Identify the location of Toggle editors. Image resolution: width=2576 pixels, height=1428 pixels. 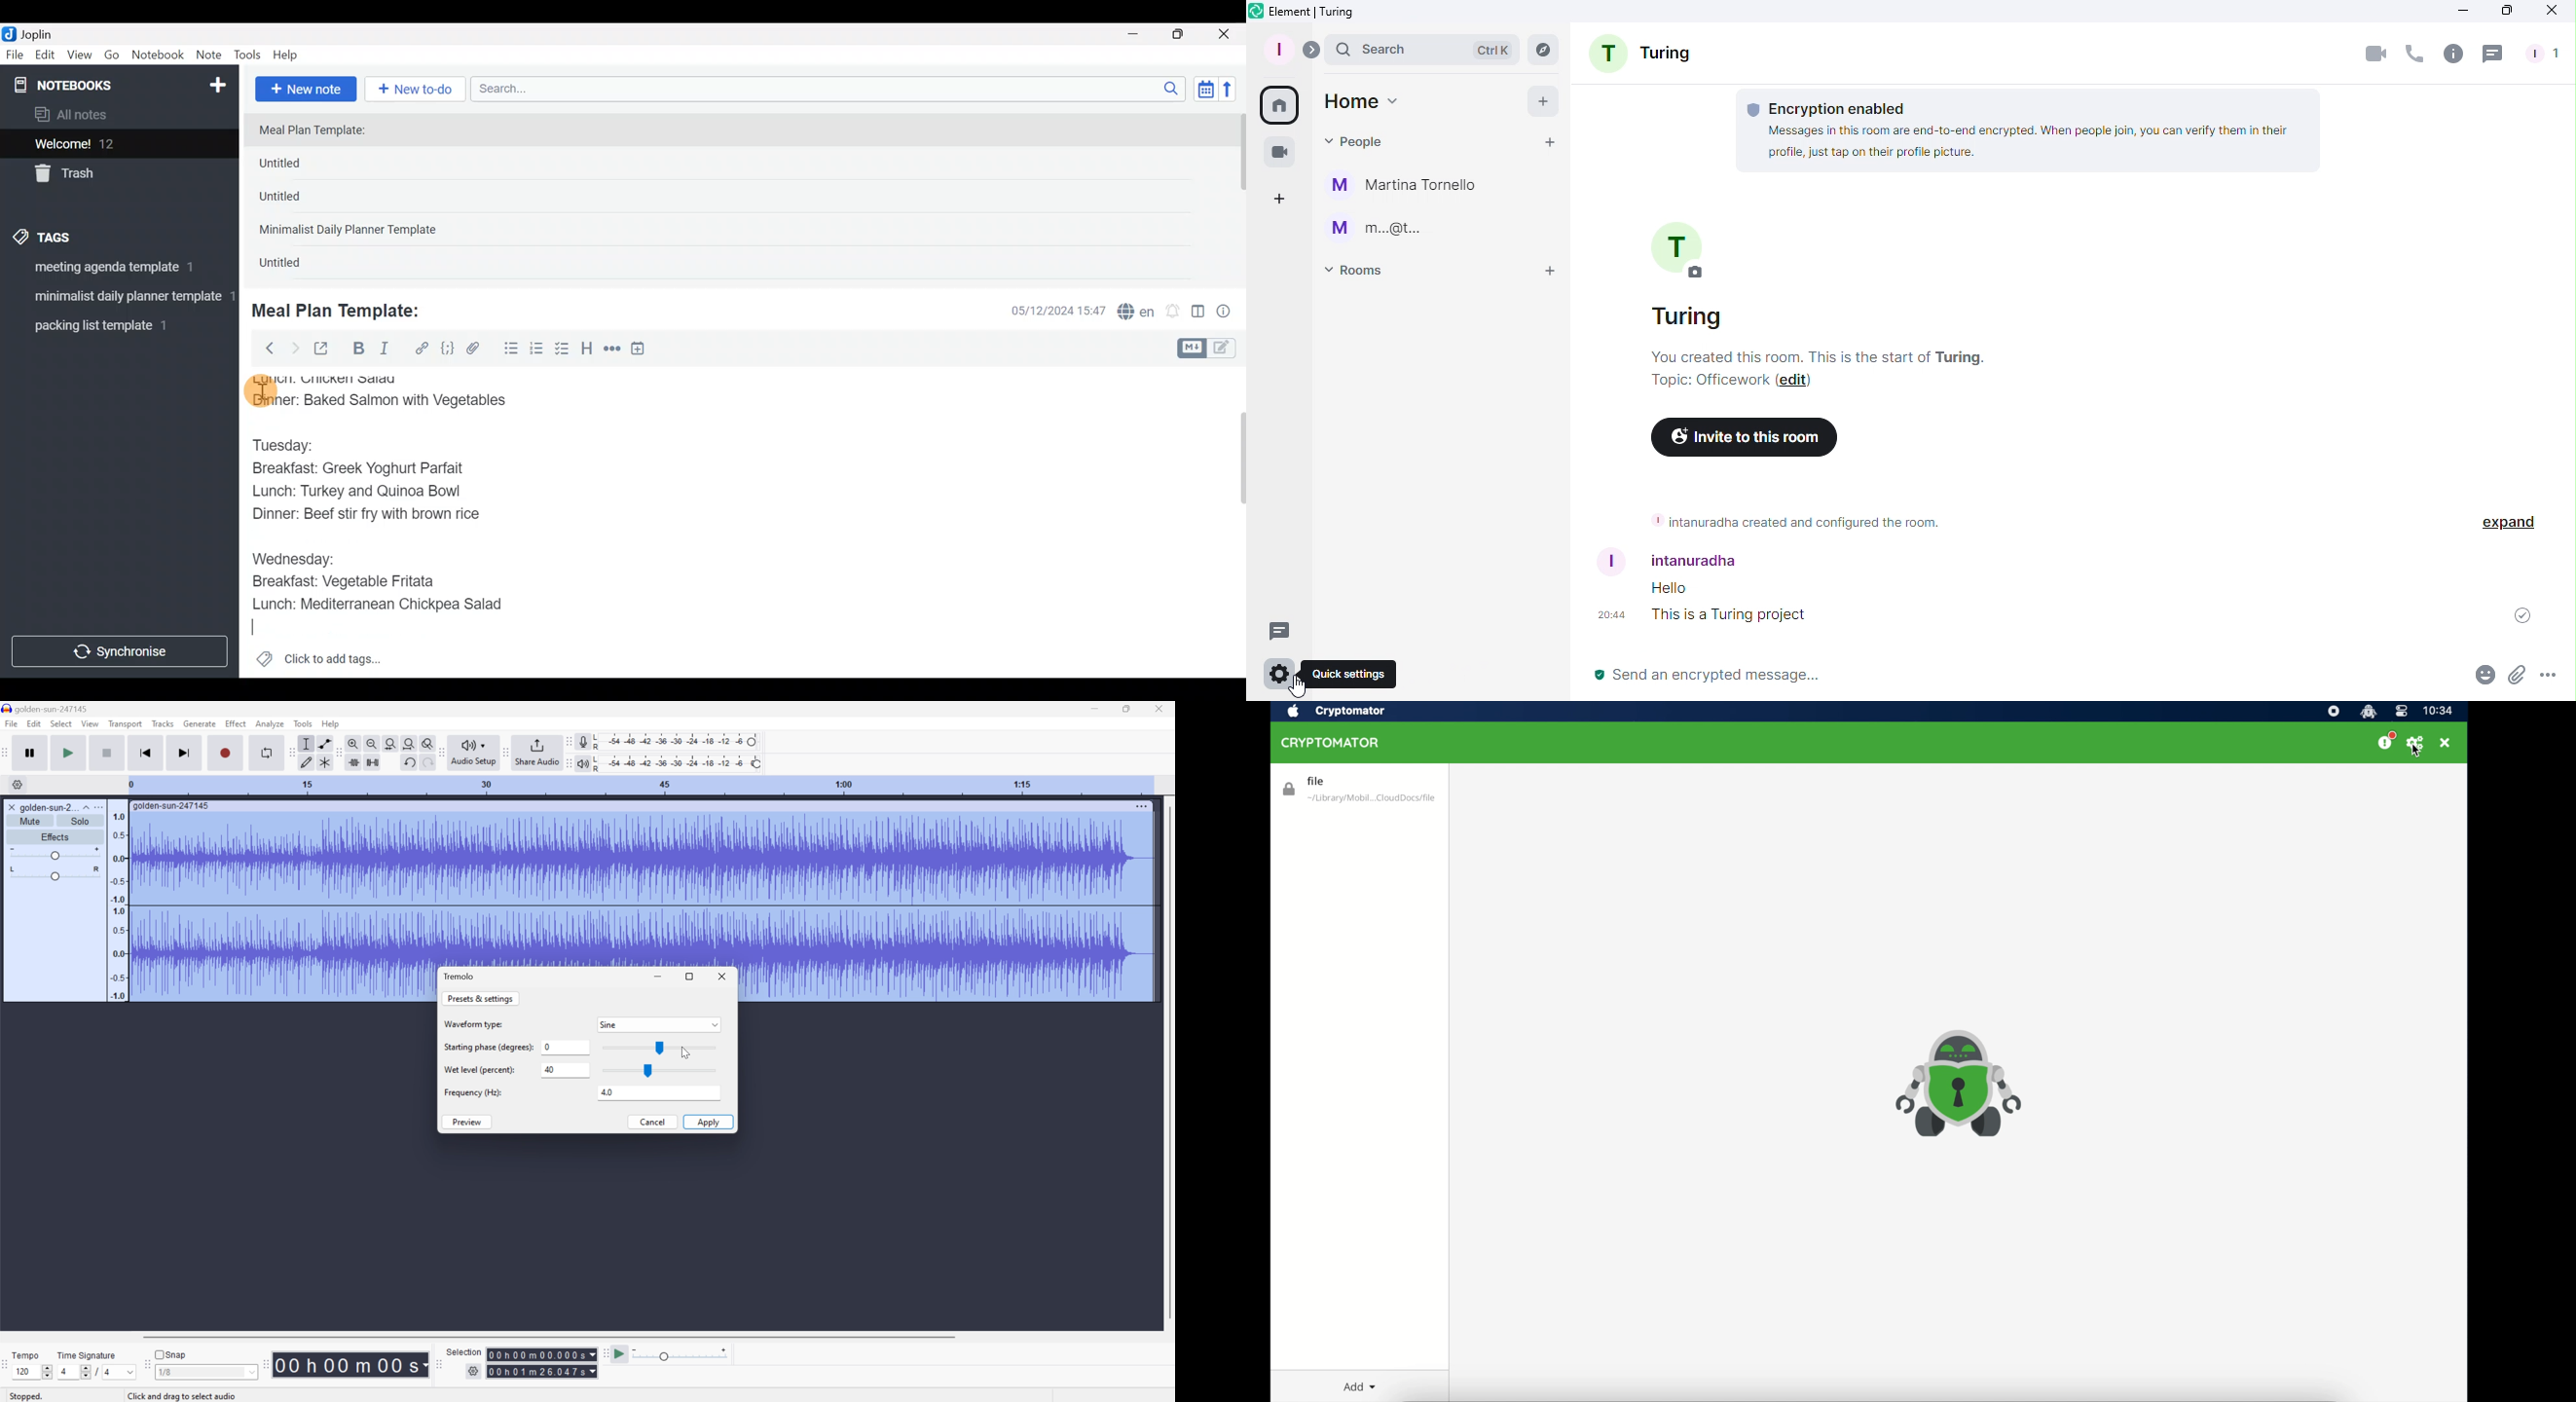
(1210, 347).